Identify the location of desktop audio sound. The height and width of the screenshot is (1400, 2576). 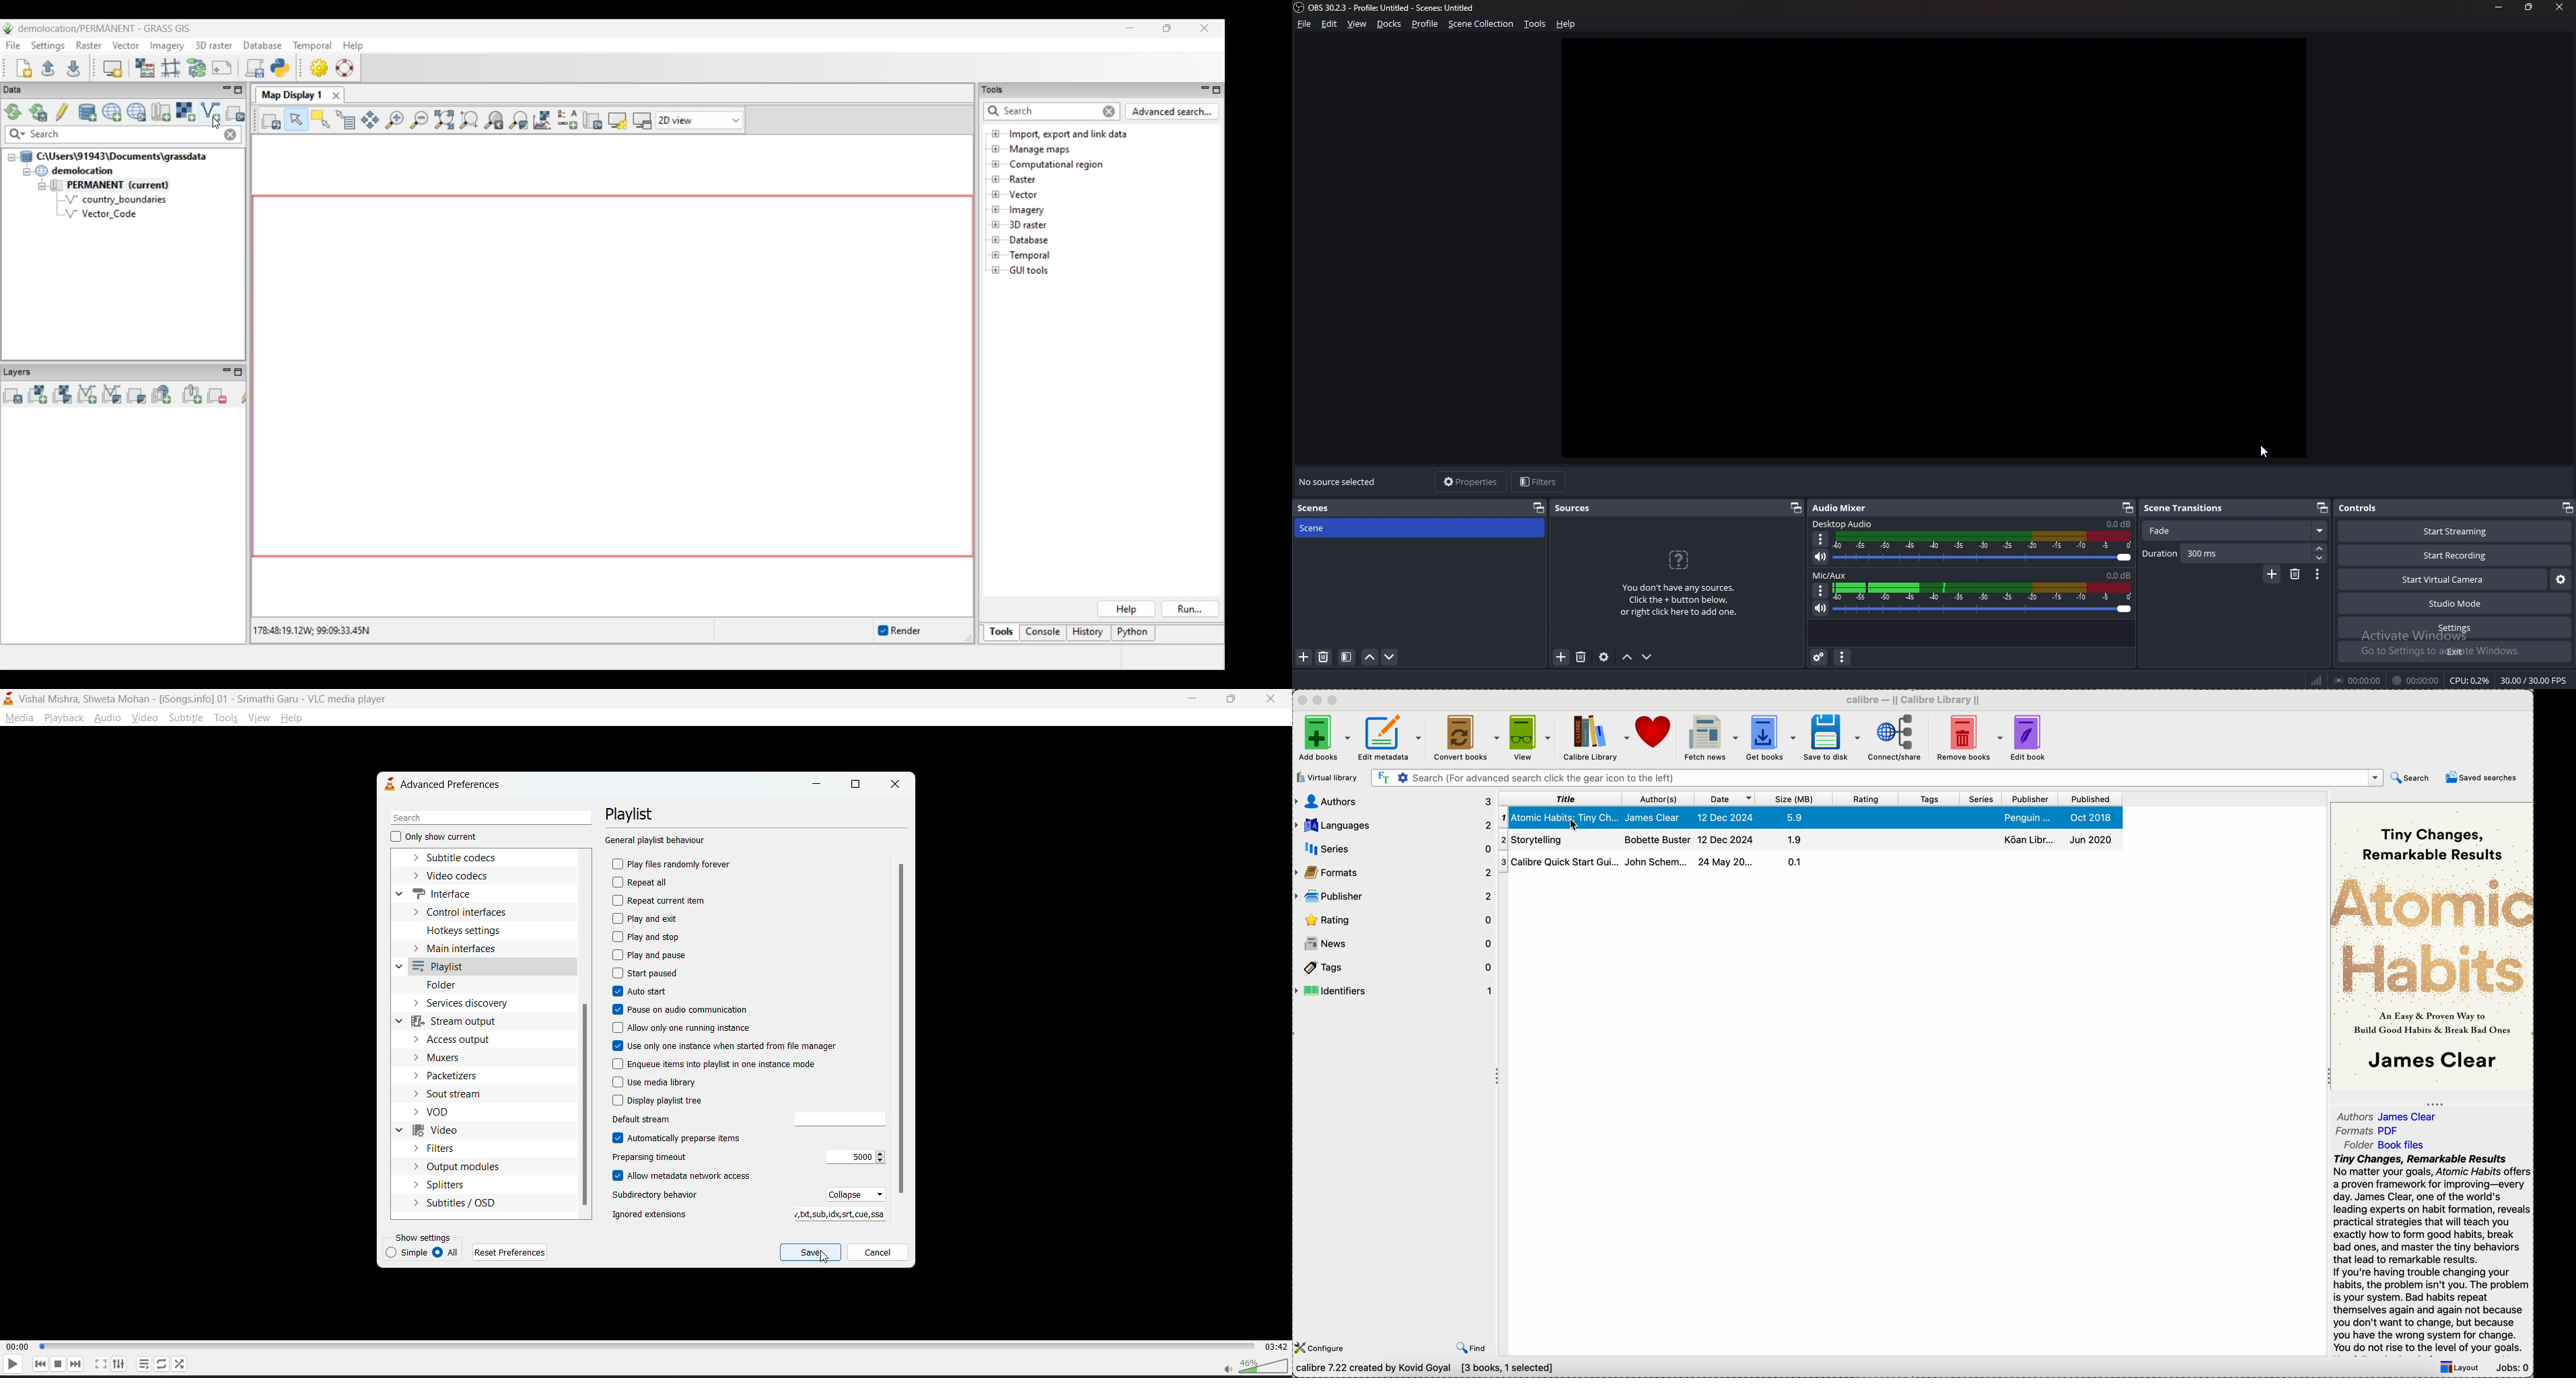
(2118, 524).